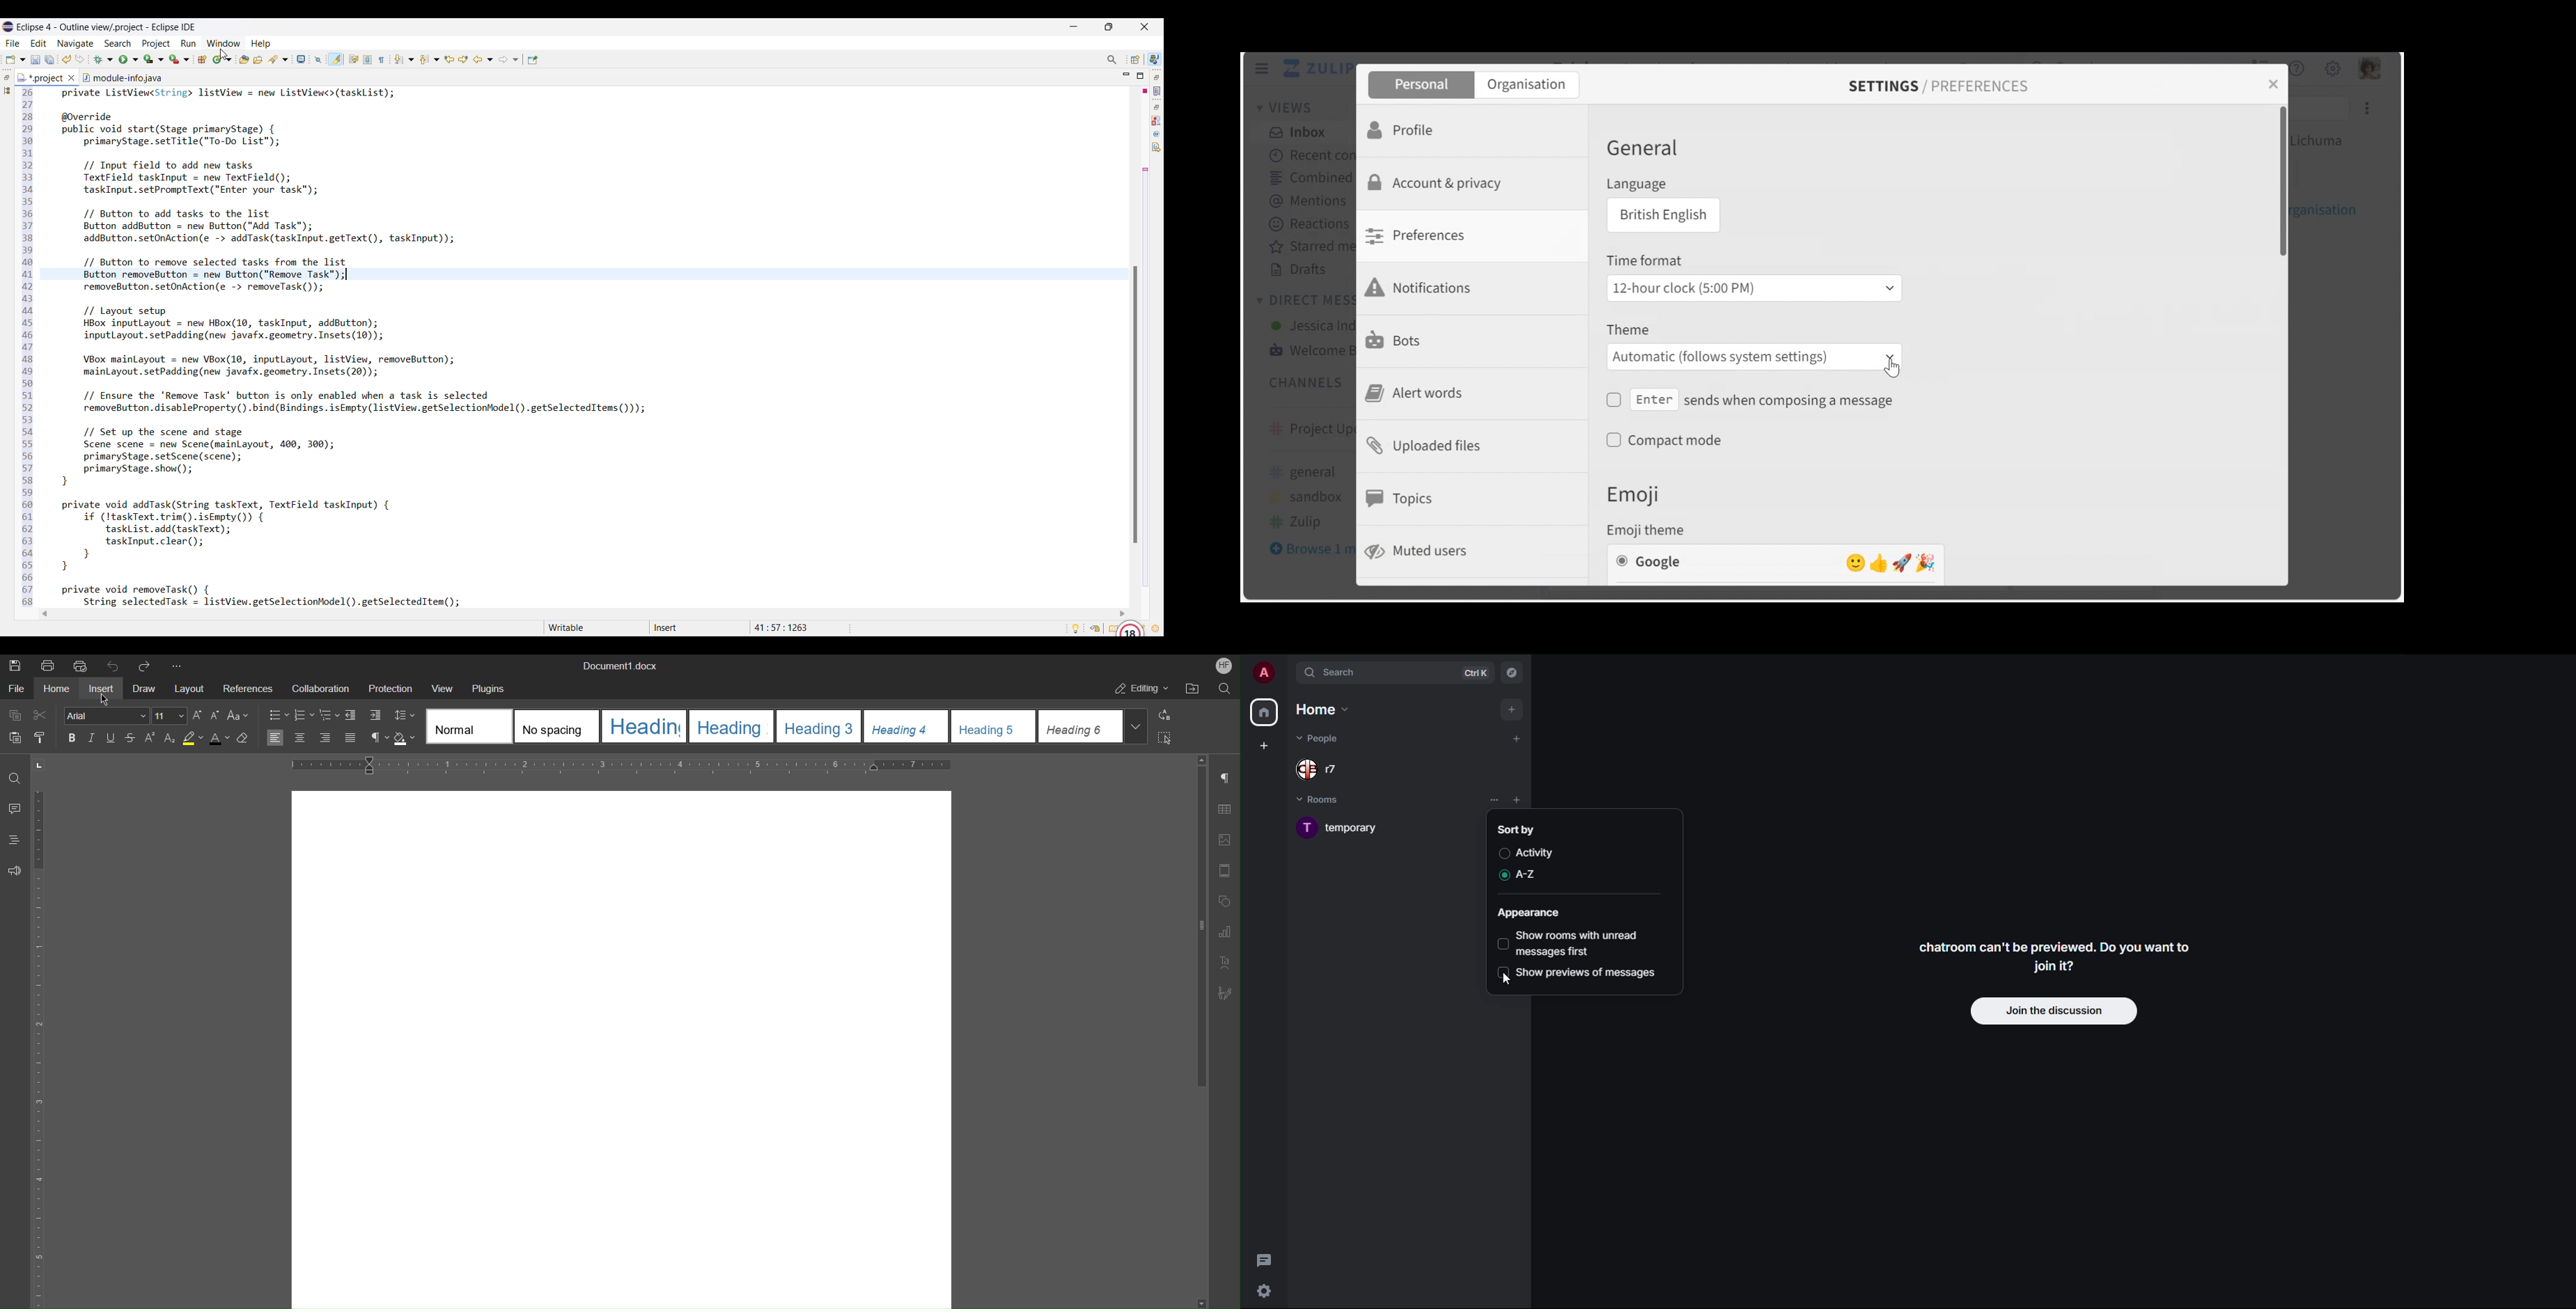 This screenshot has width=2576, height=1316. Describe the element at coordinates (202, 59) in the screenshot. I see `New Java package` at that location.